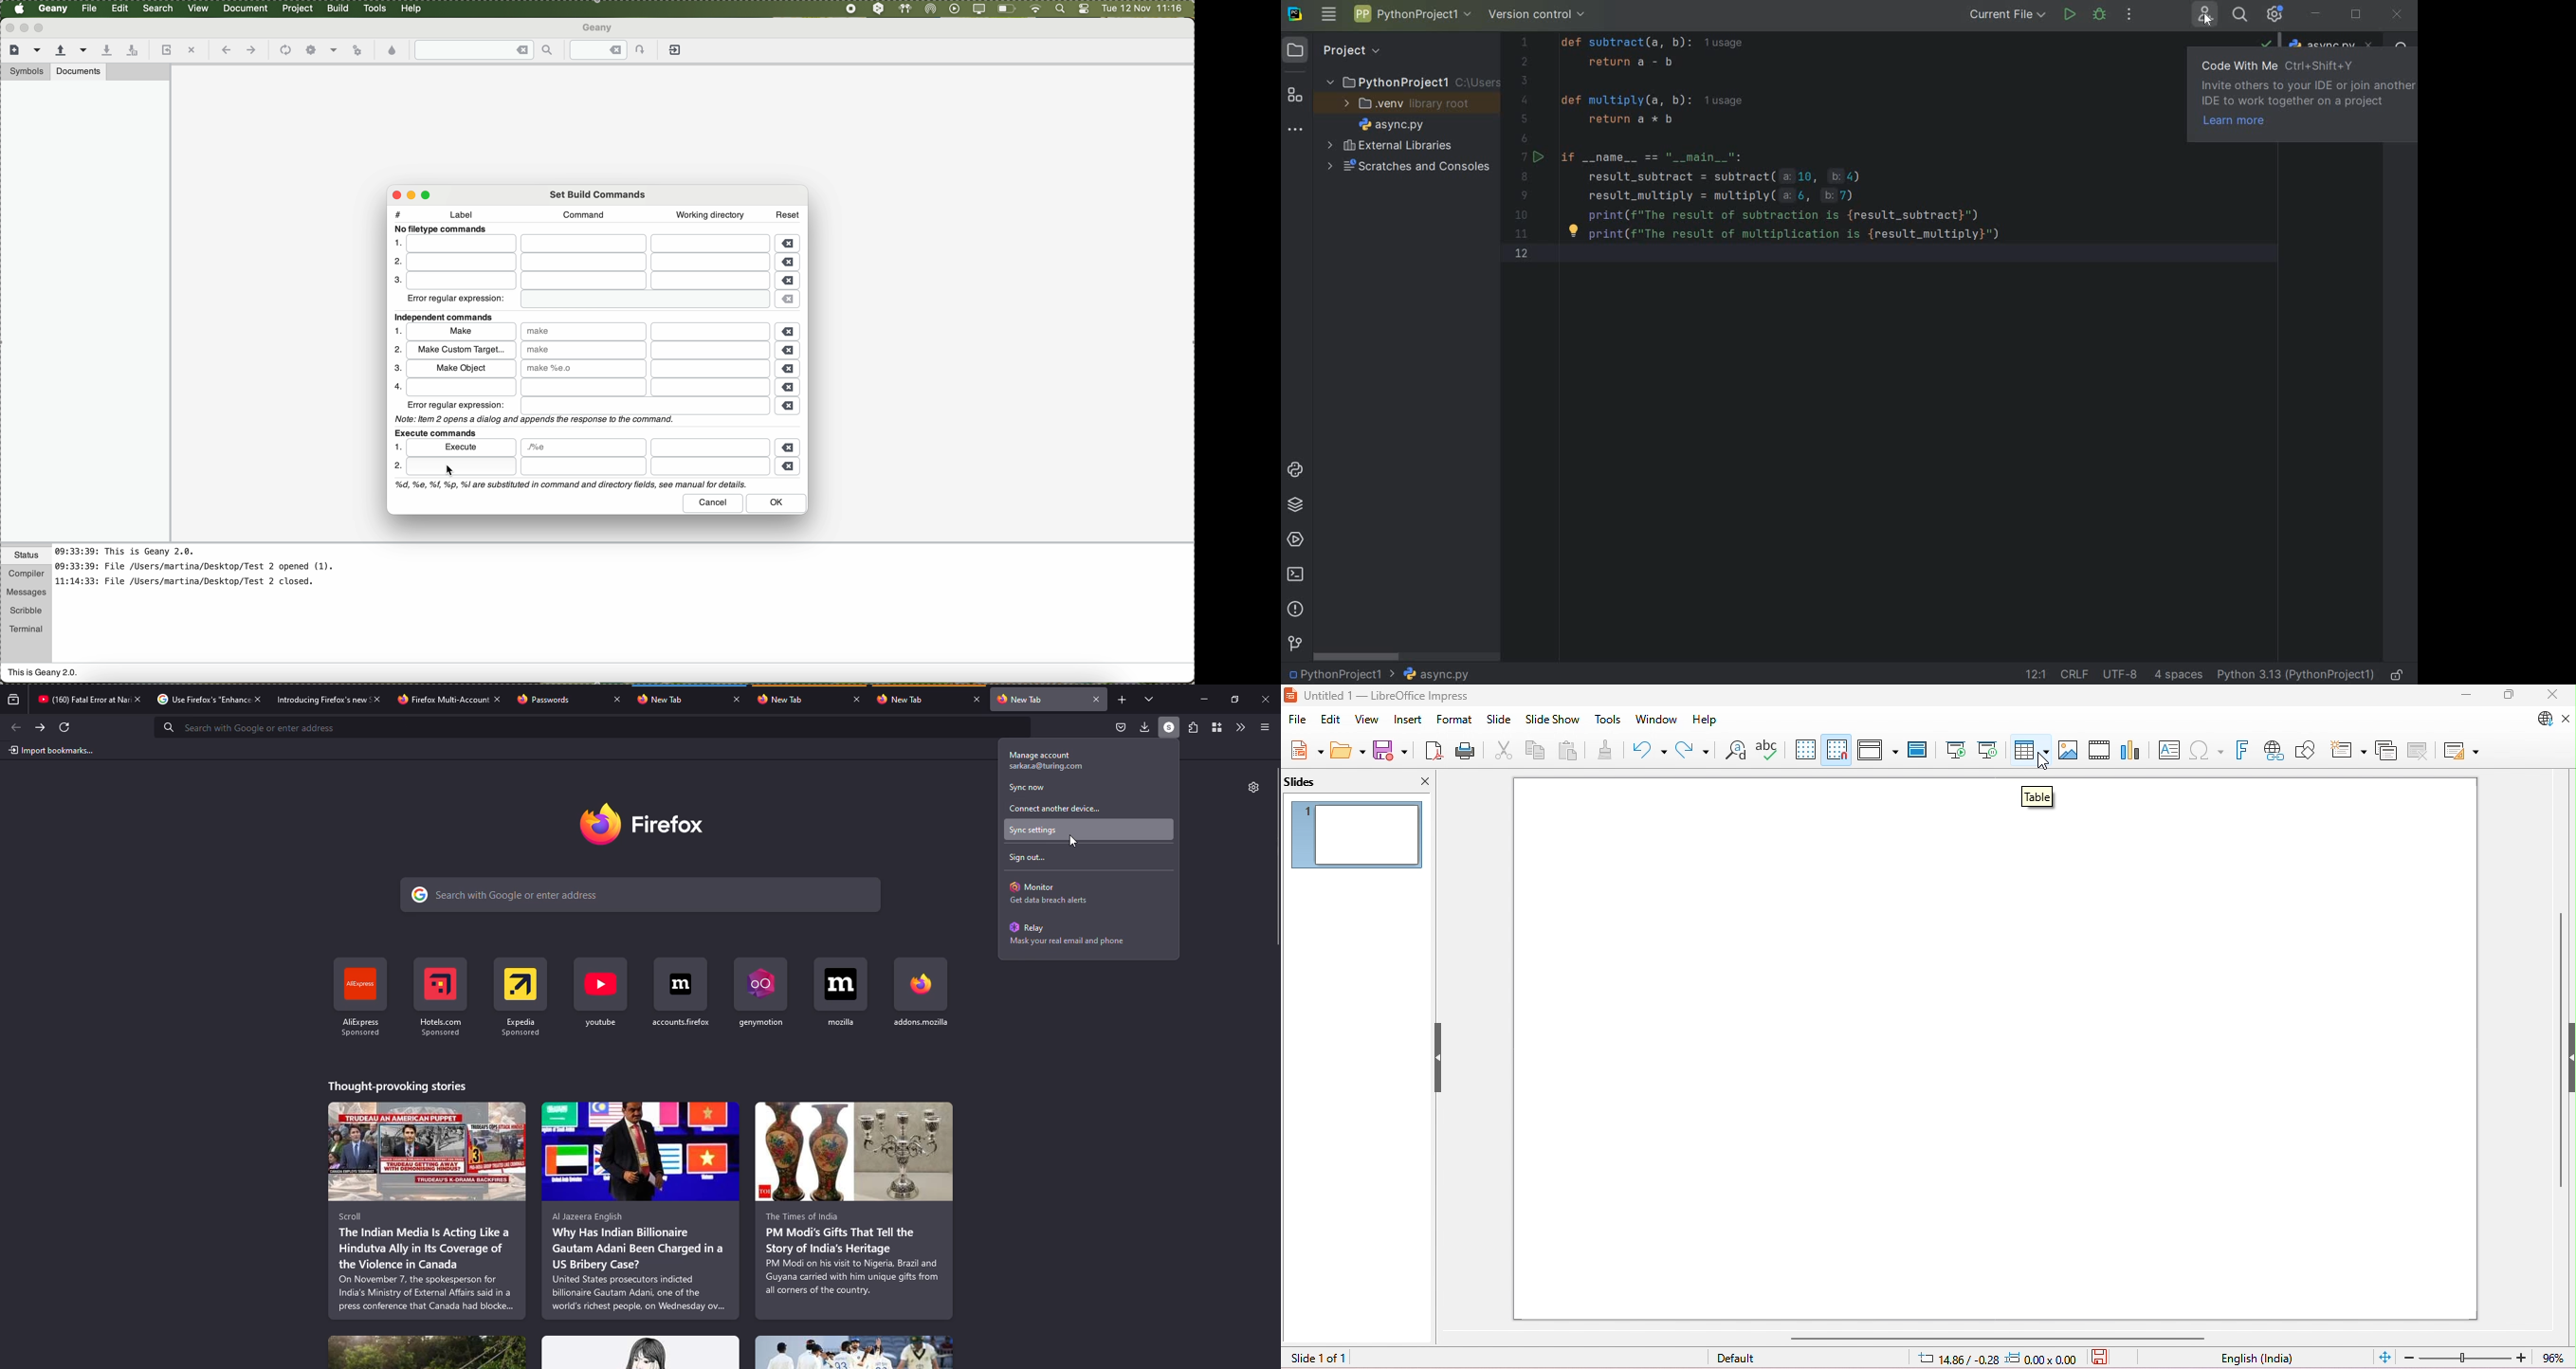 This screenshot has width=2576, height=1372. What do you see at coordinates (923, 993) in the screenshot?
I see `shortcut` at bounding box center [923, 993].